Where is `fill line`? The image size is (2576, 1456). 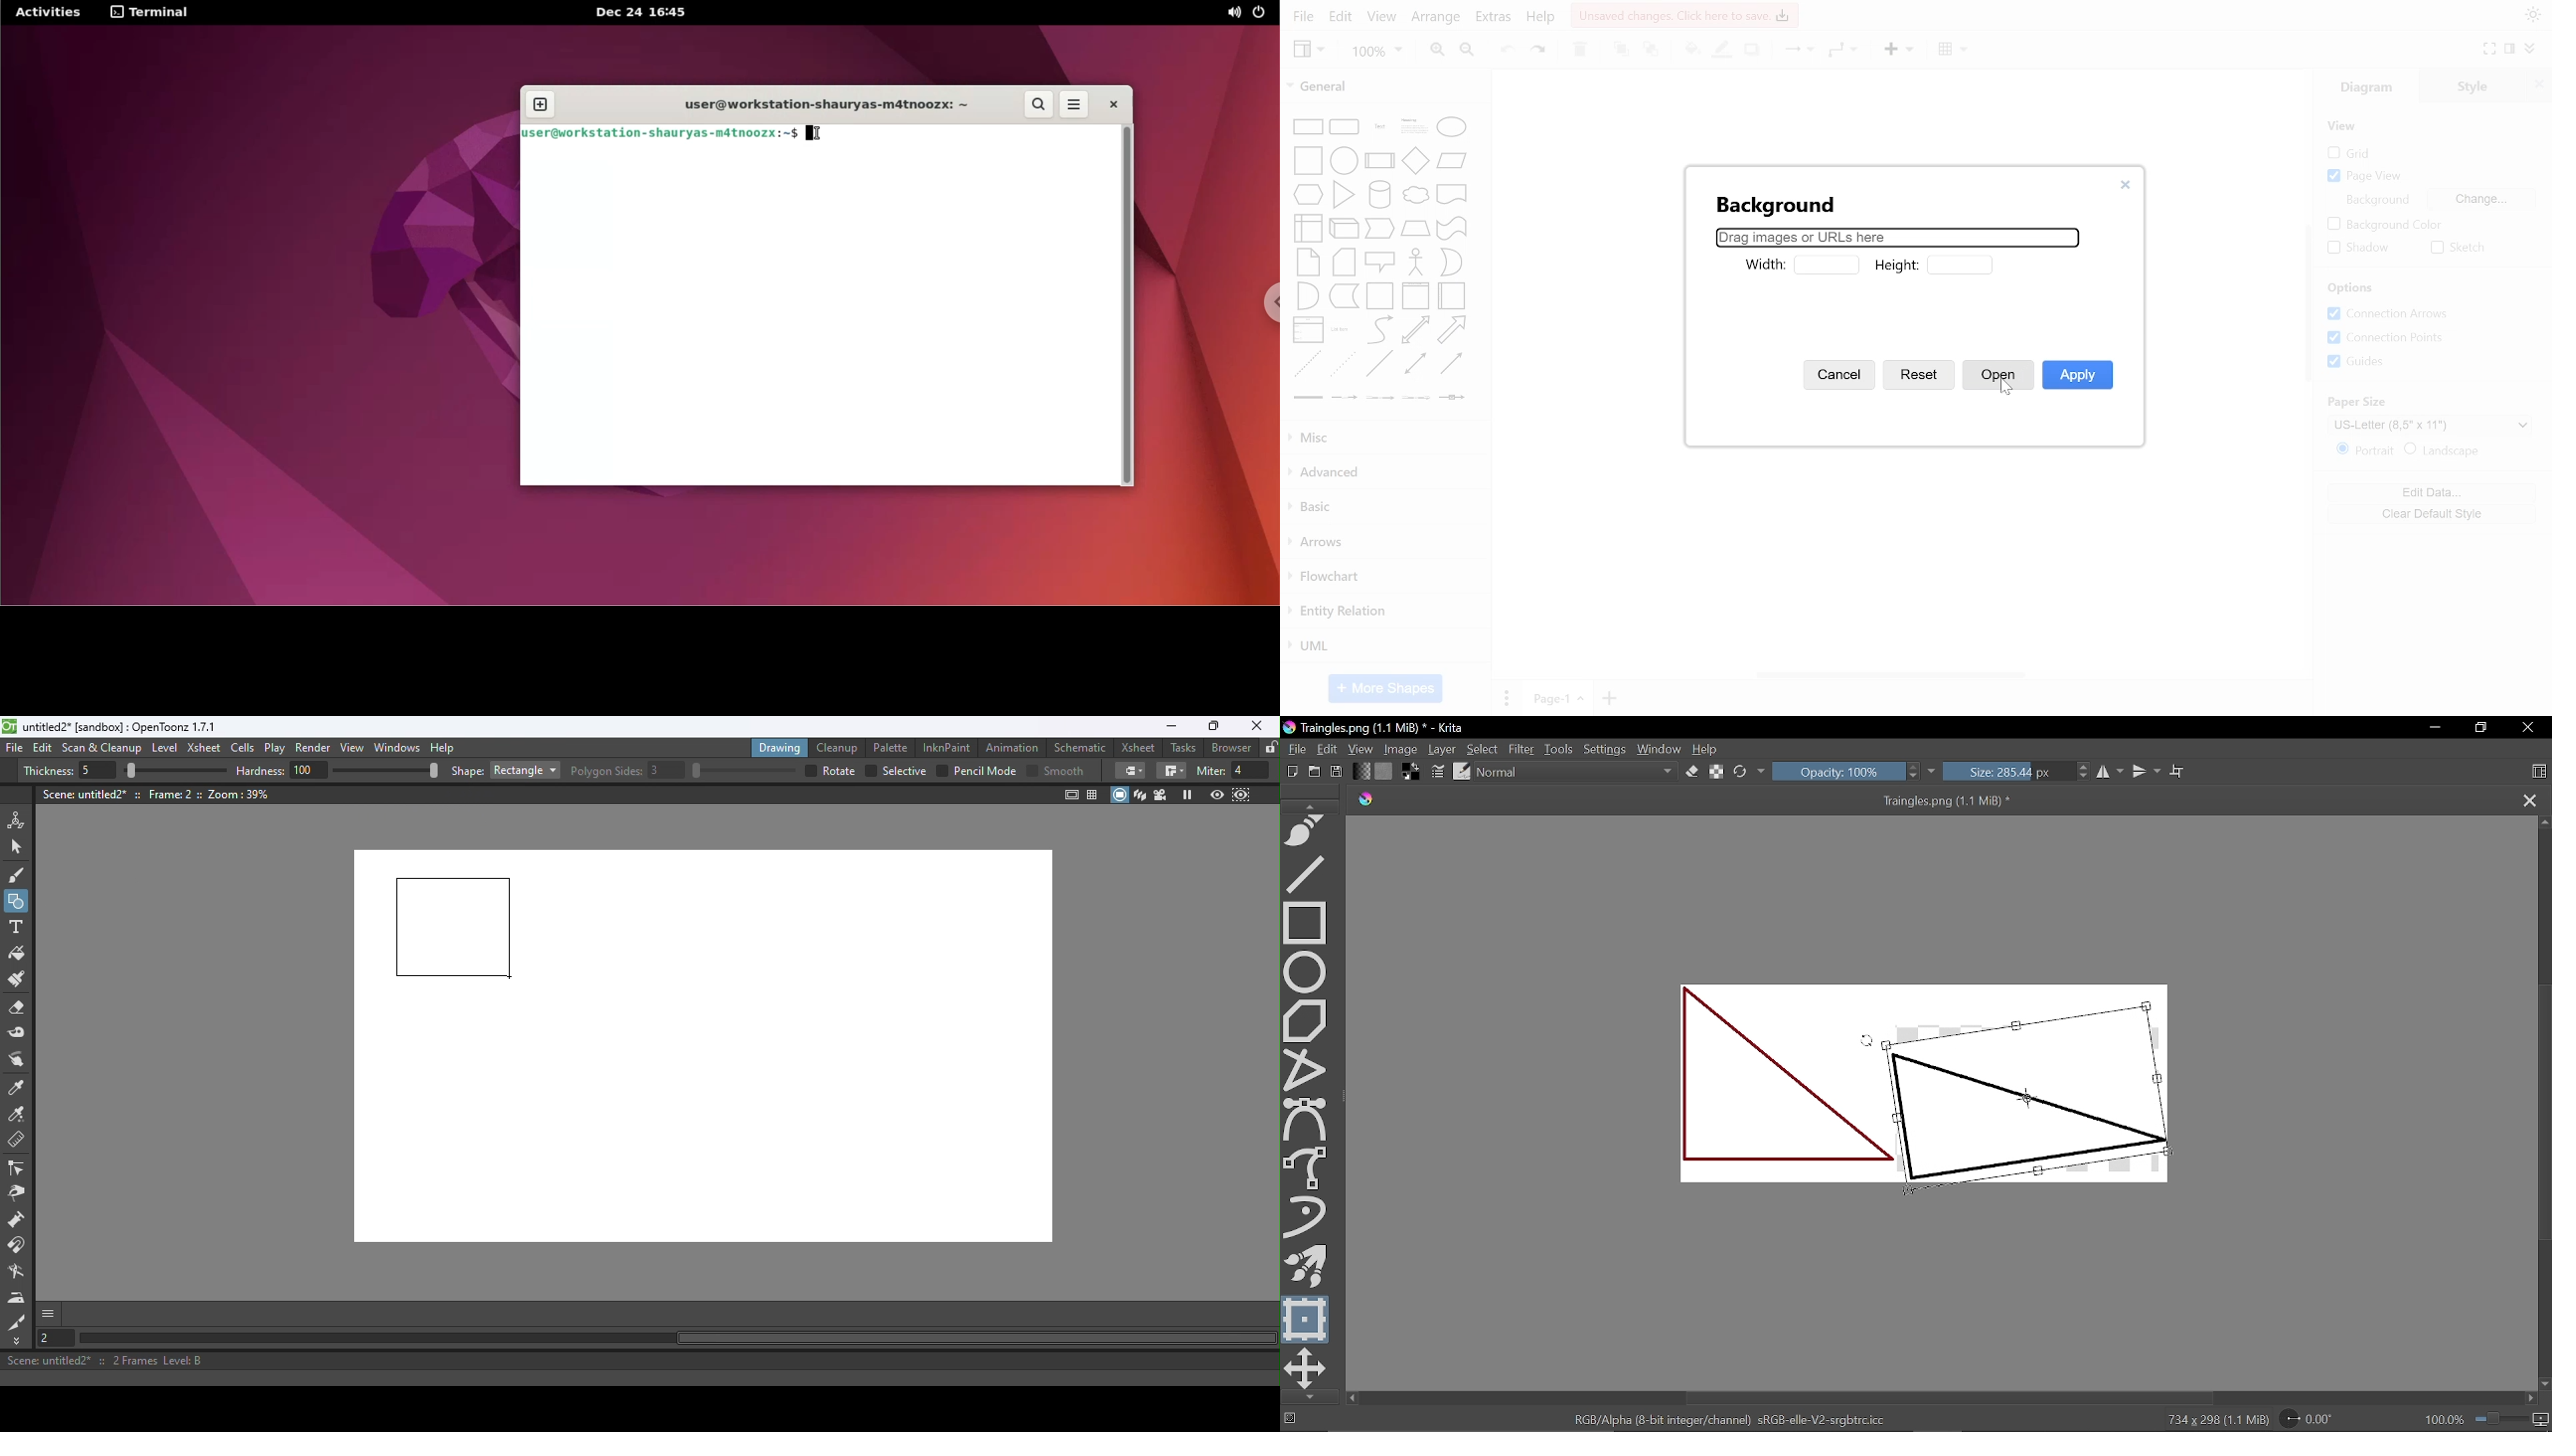
fill line is located at coordinates (1724, 51).